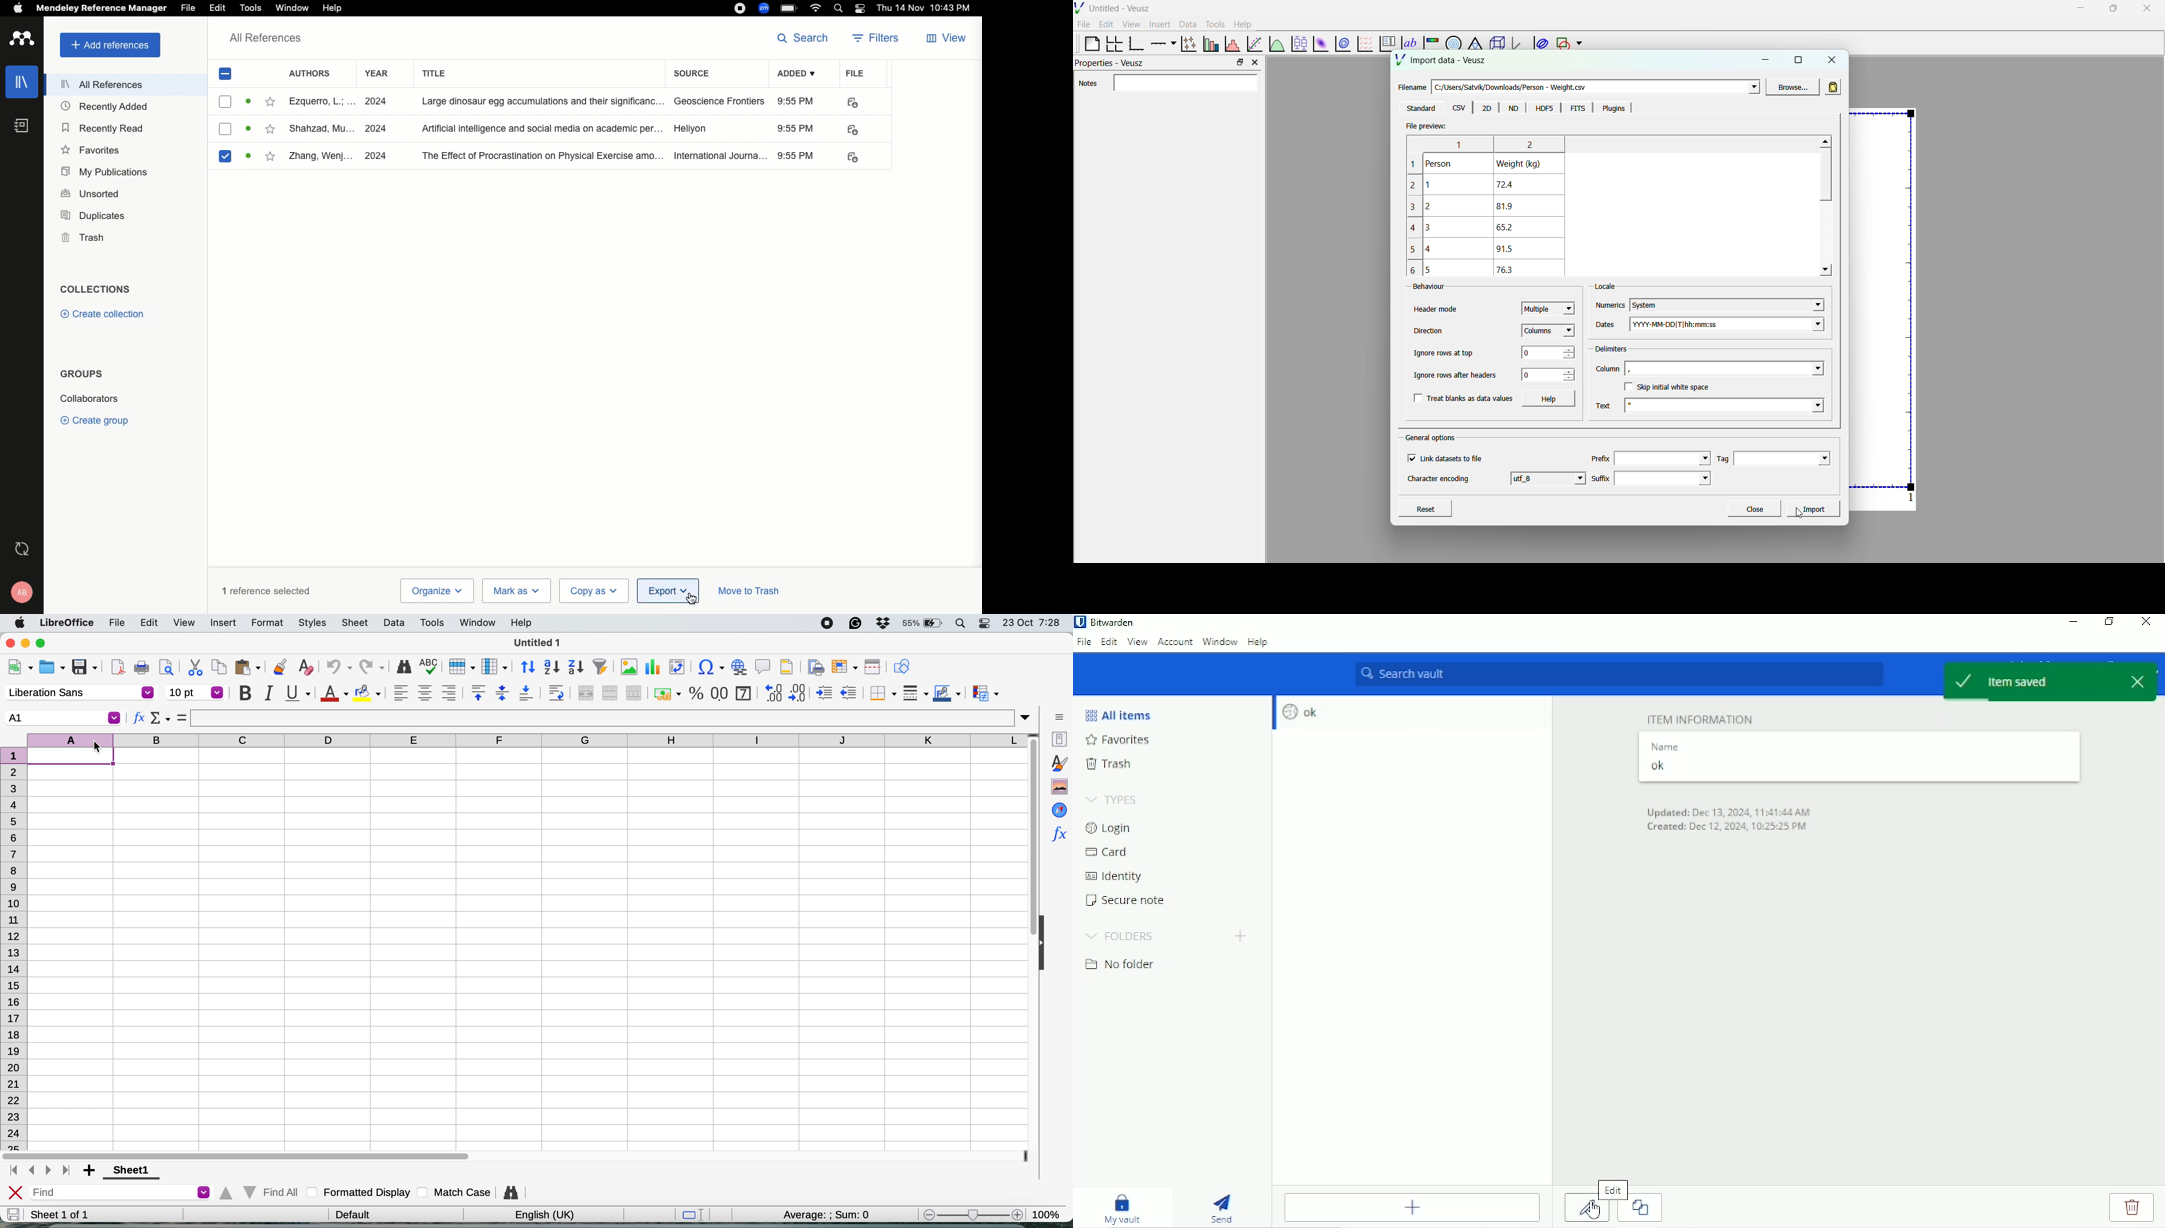 The height and width of the screenshot is (1232, 2184). I want to click on 3d scene, so click(1495, 44).